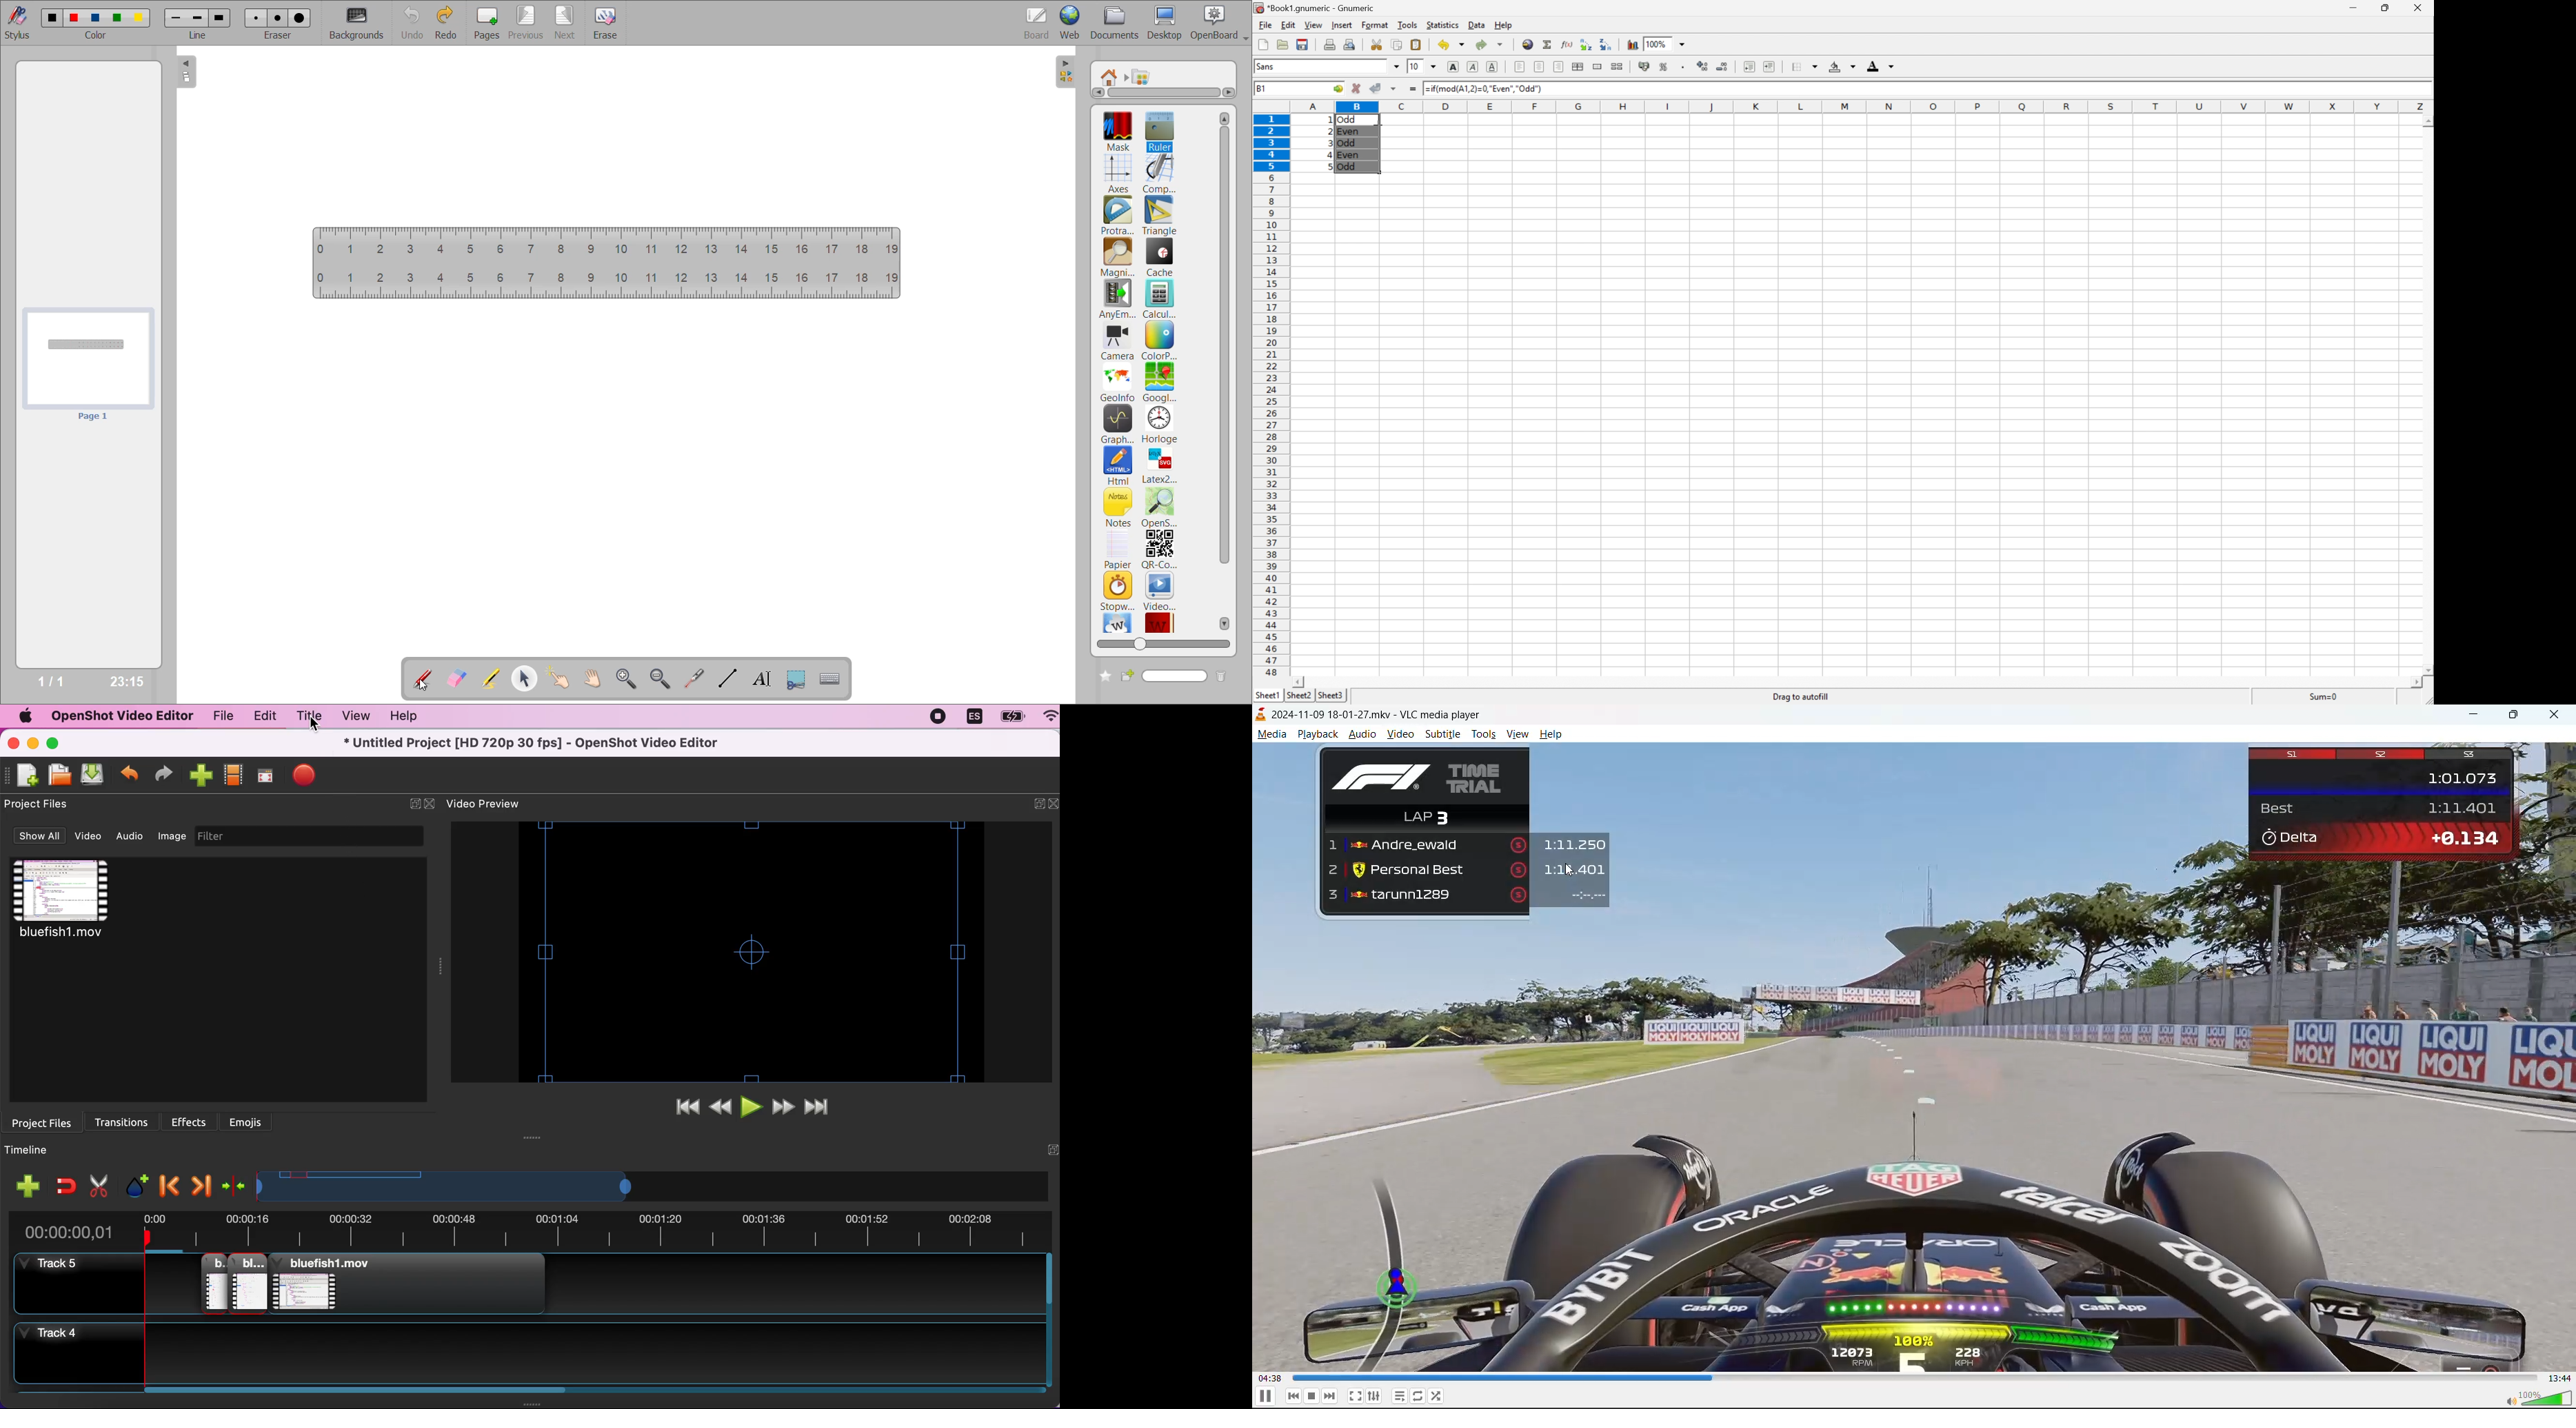 The width and height of the screenshot is (2576, 1428). I want to click on show all, so click(38, 837).